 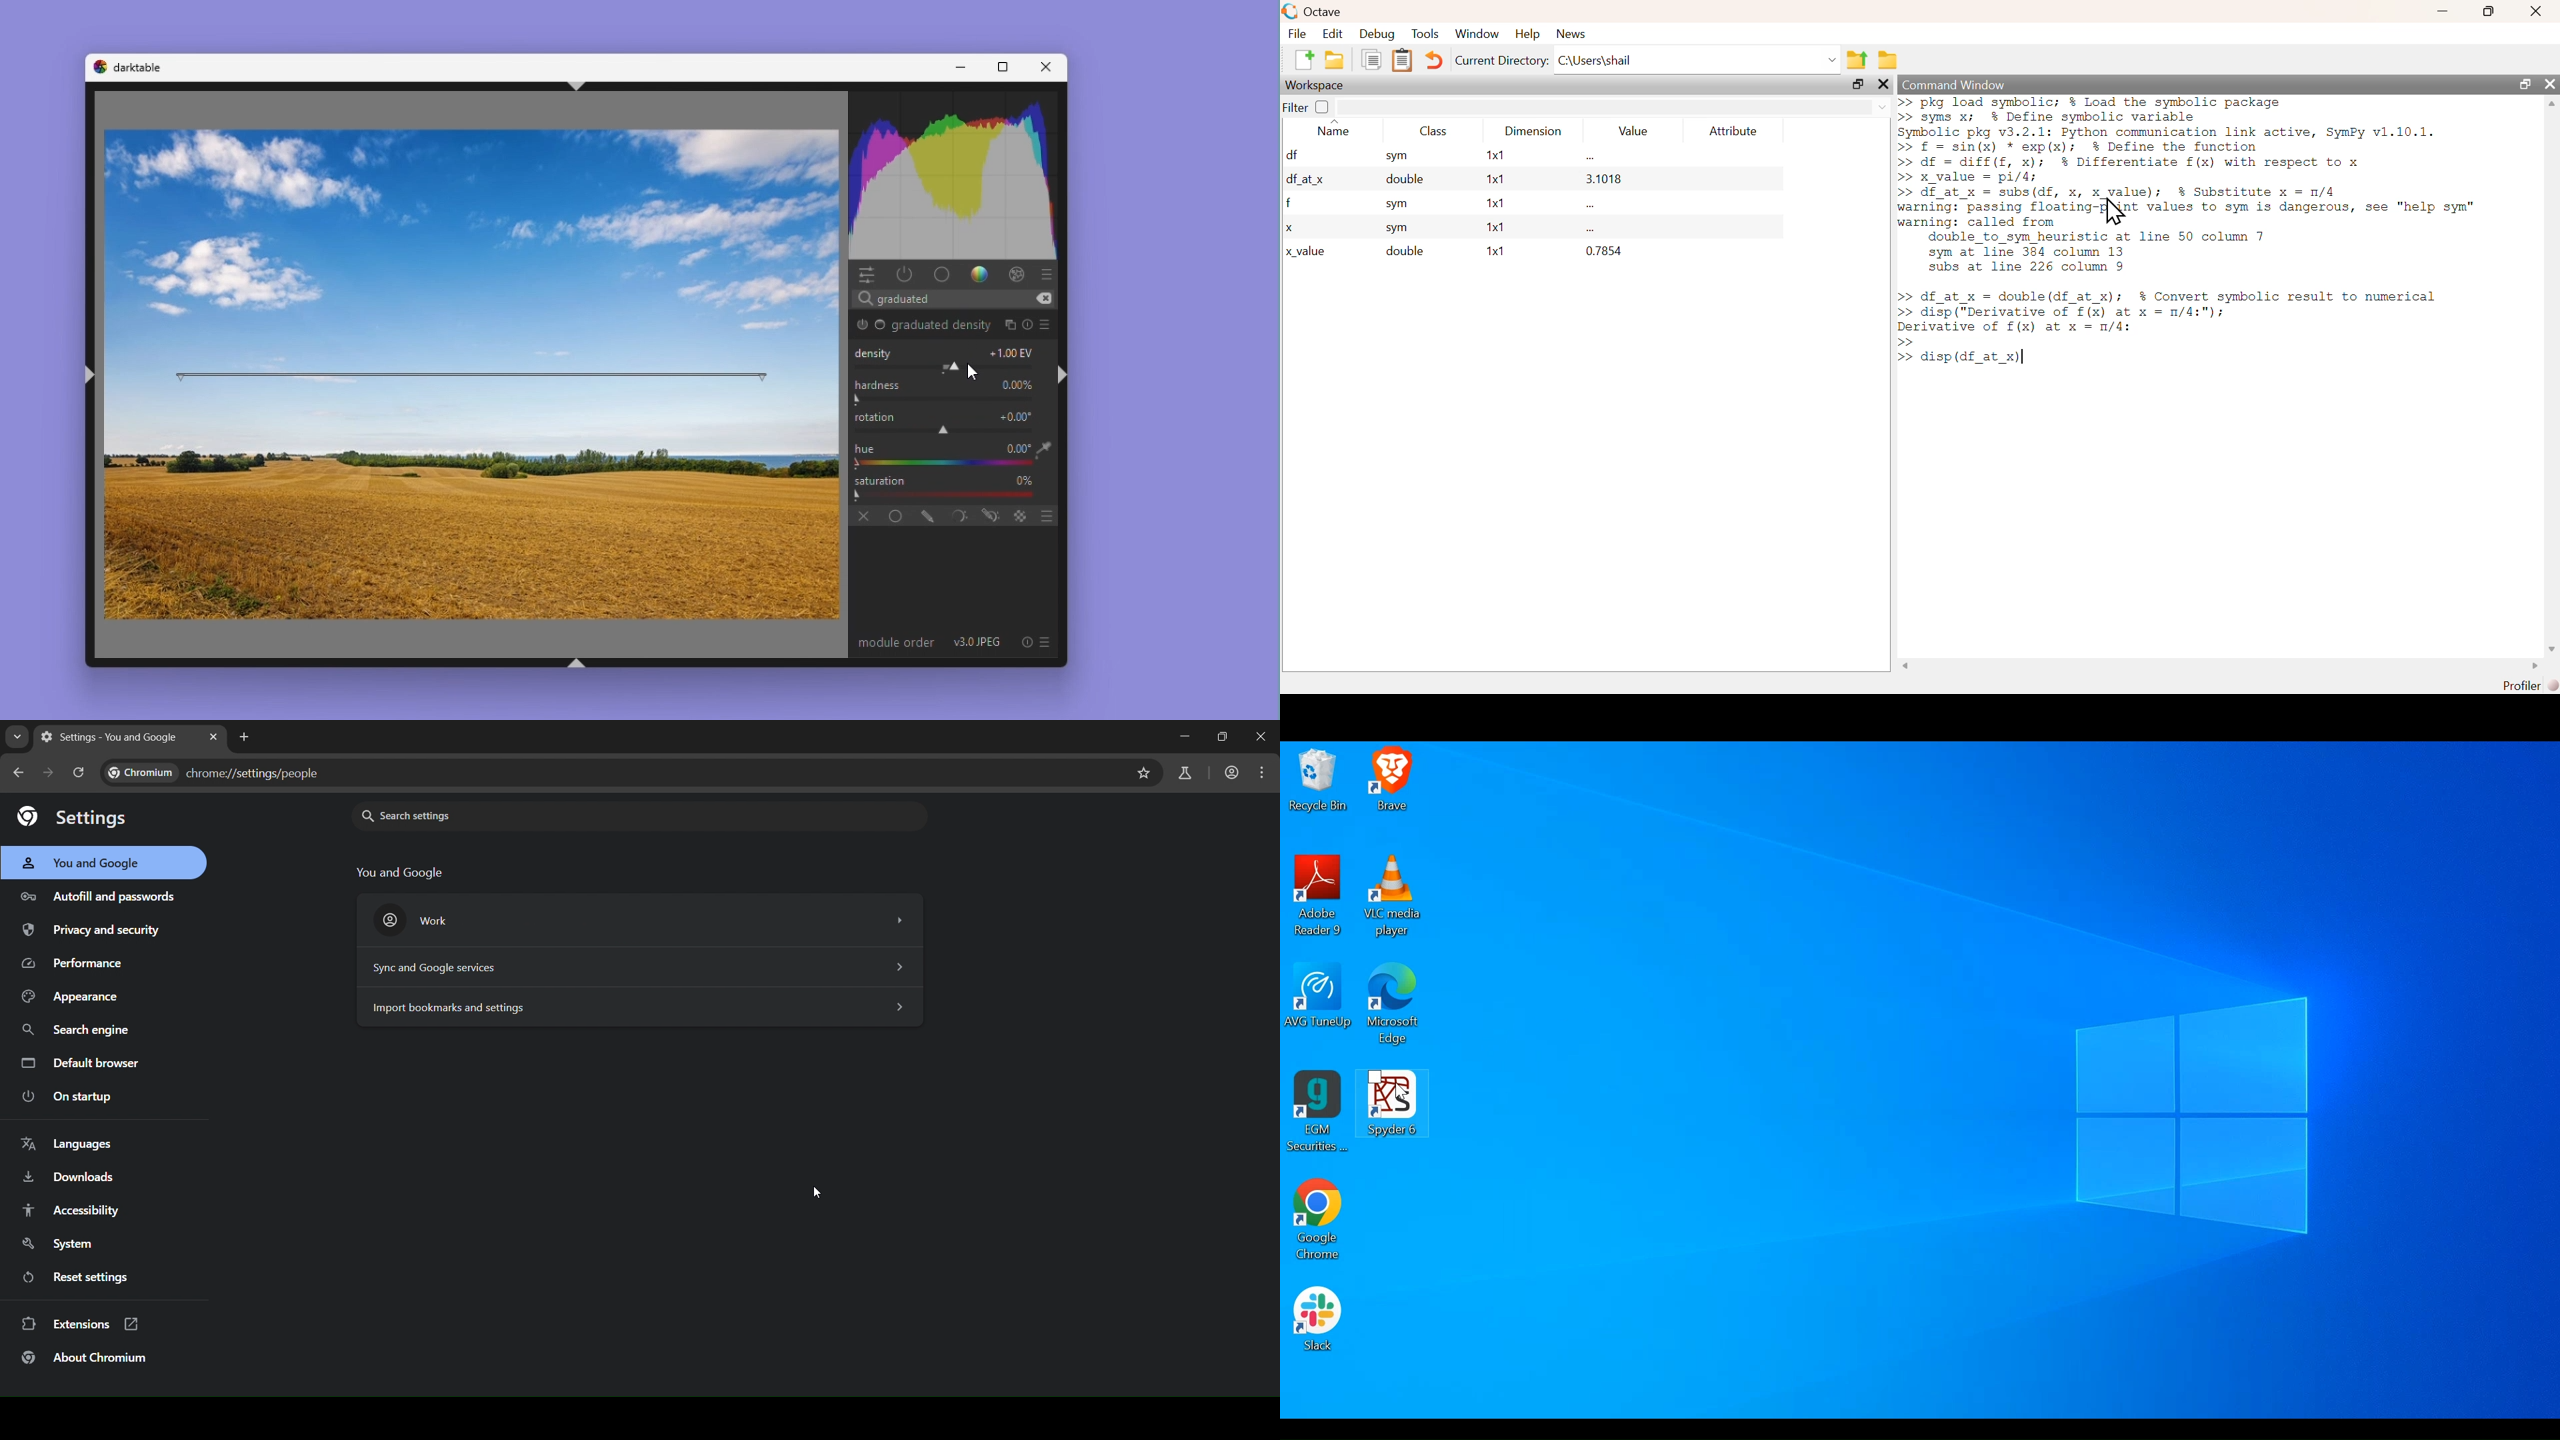 I want to click on minimize, so click(x=2443, y=11).